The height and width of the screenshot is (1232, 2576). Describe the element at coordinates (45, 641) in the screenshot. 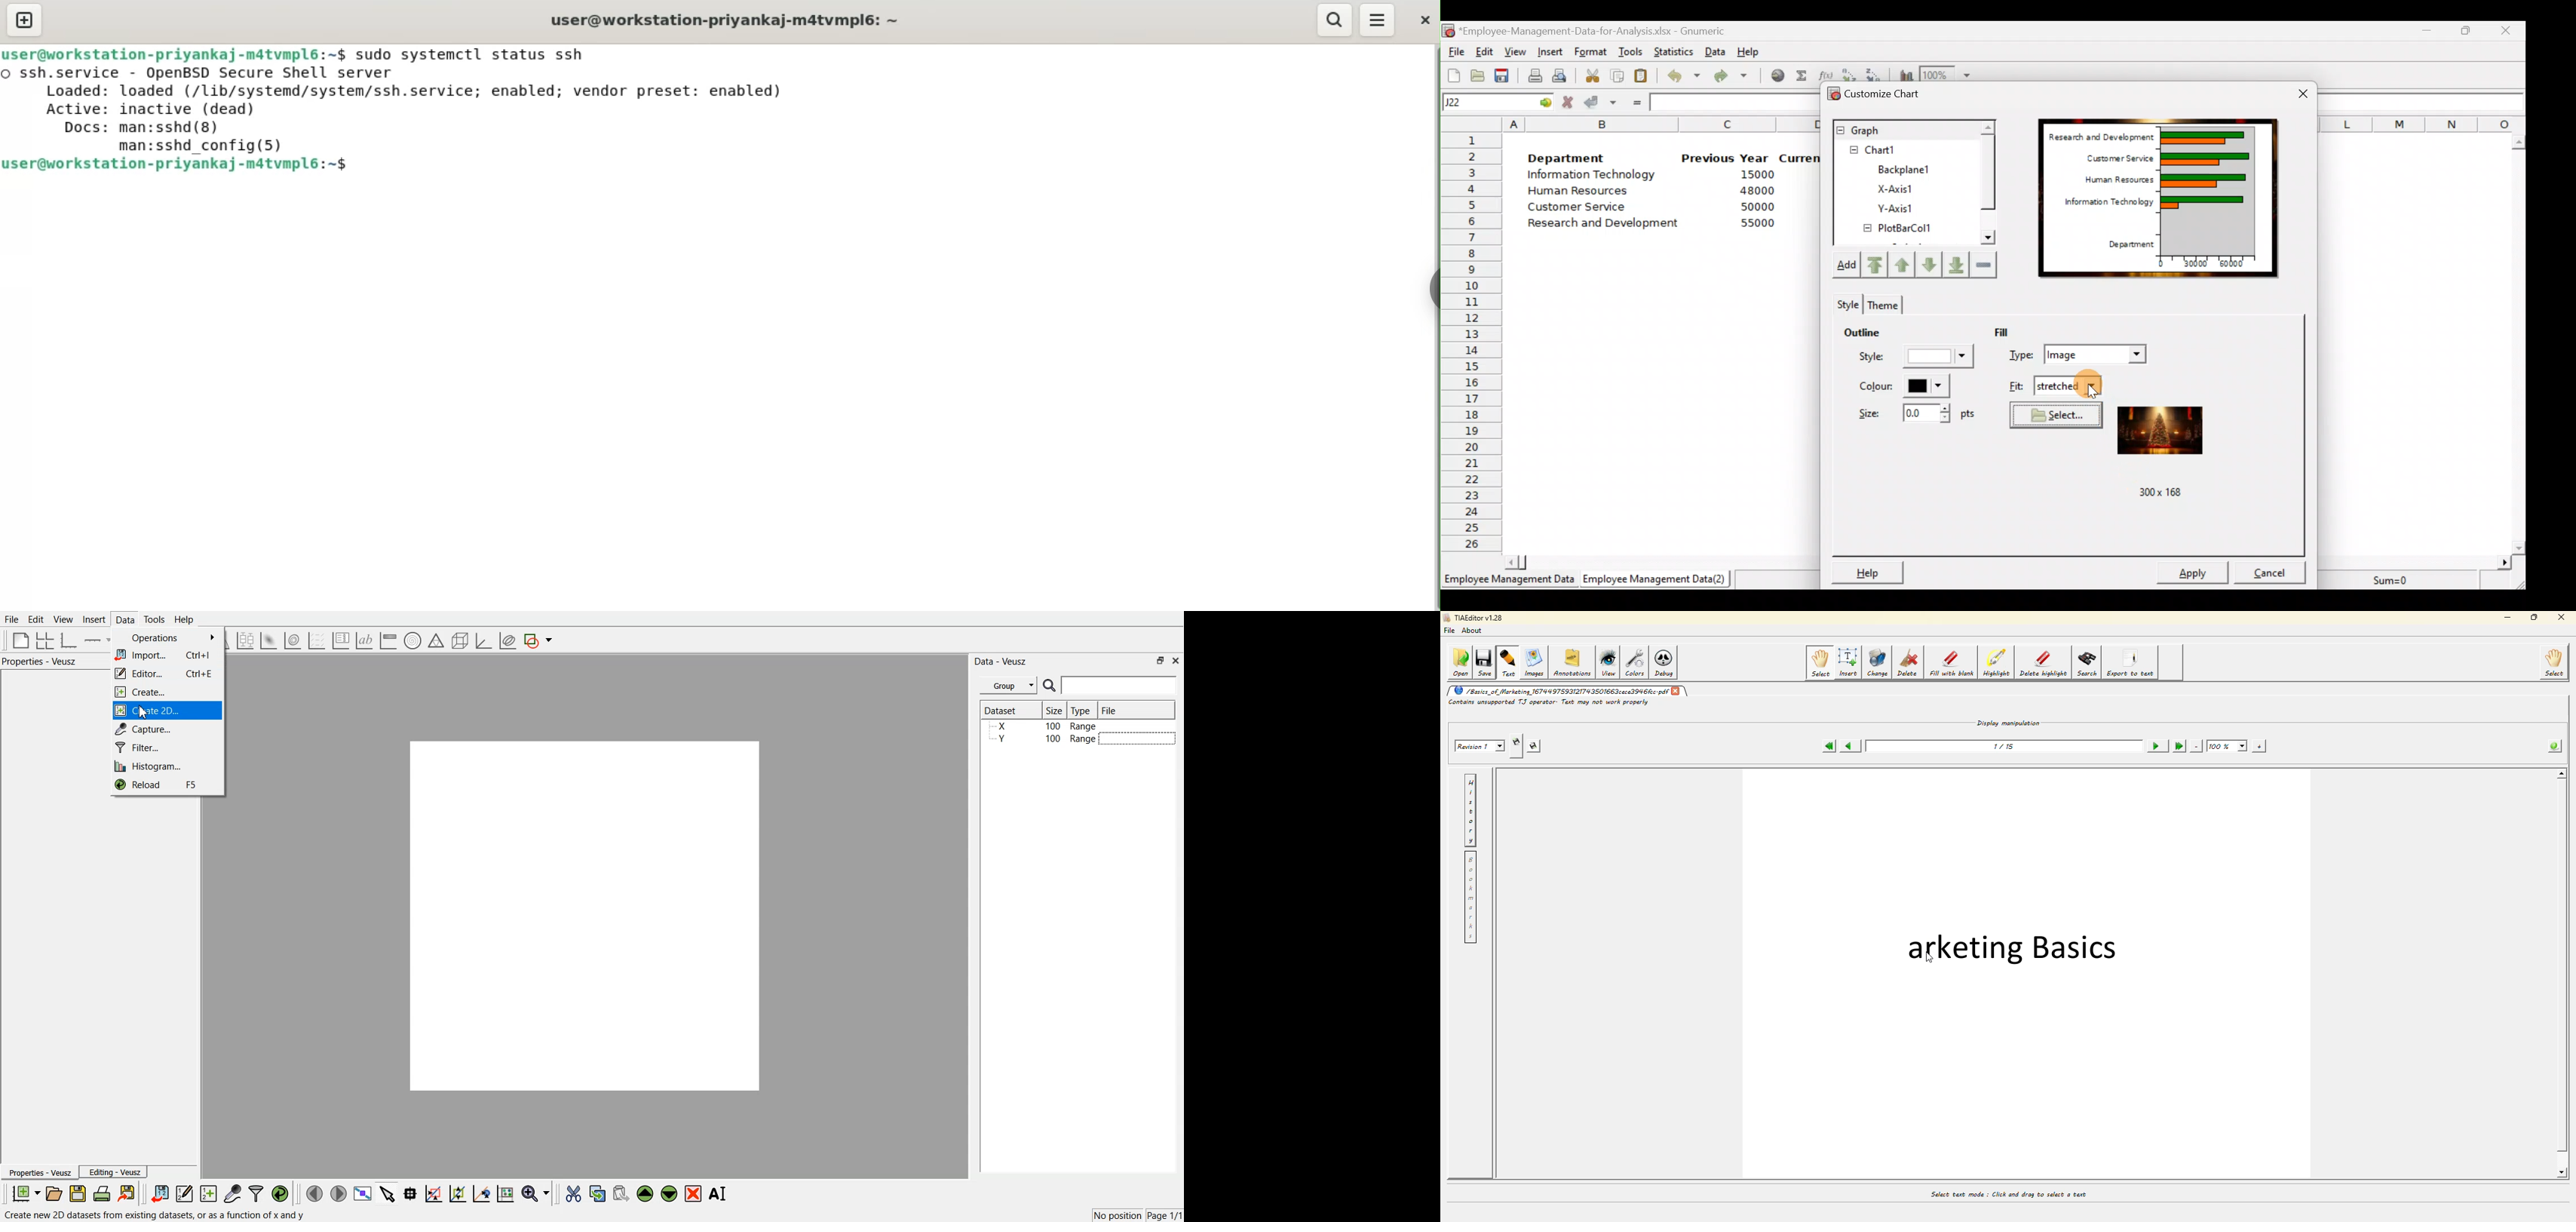

I see `Arrange graph in grid` at that location.